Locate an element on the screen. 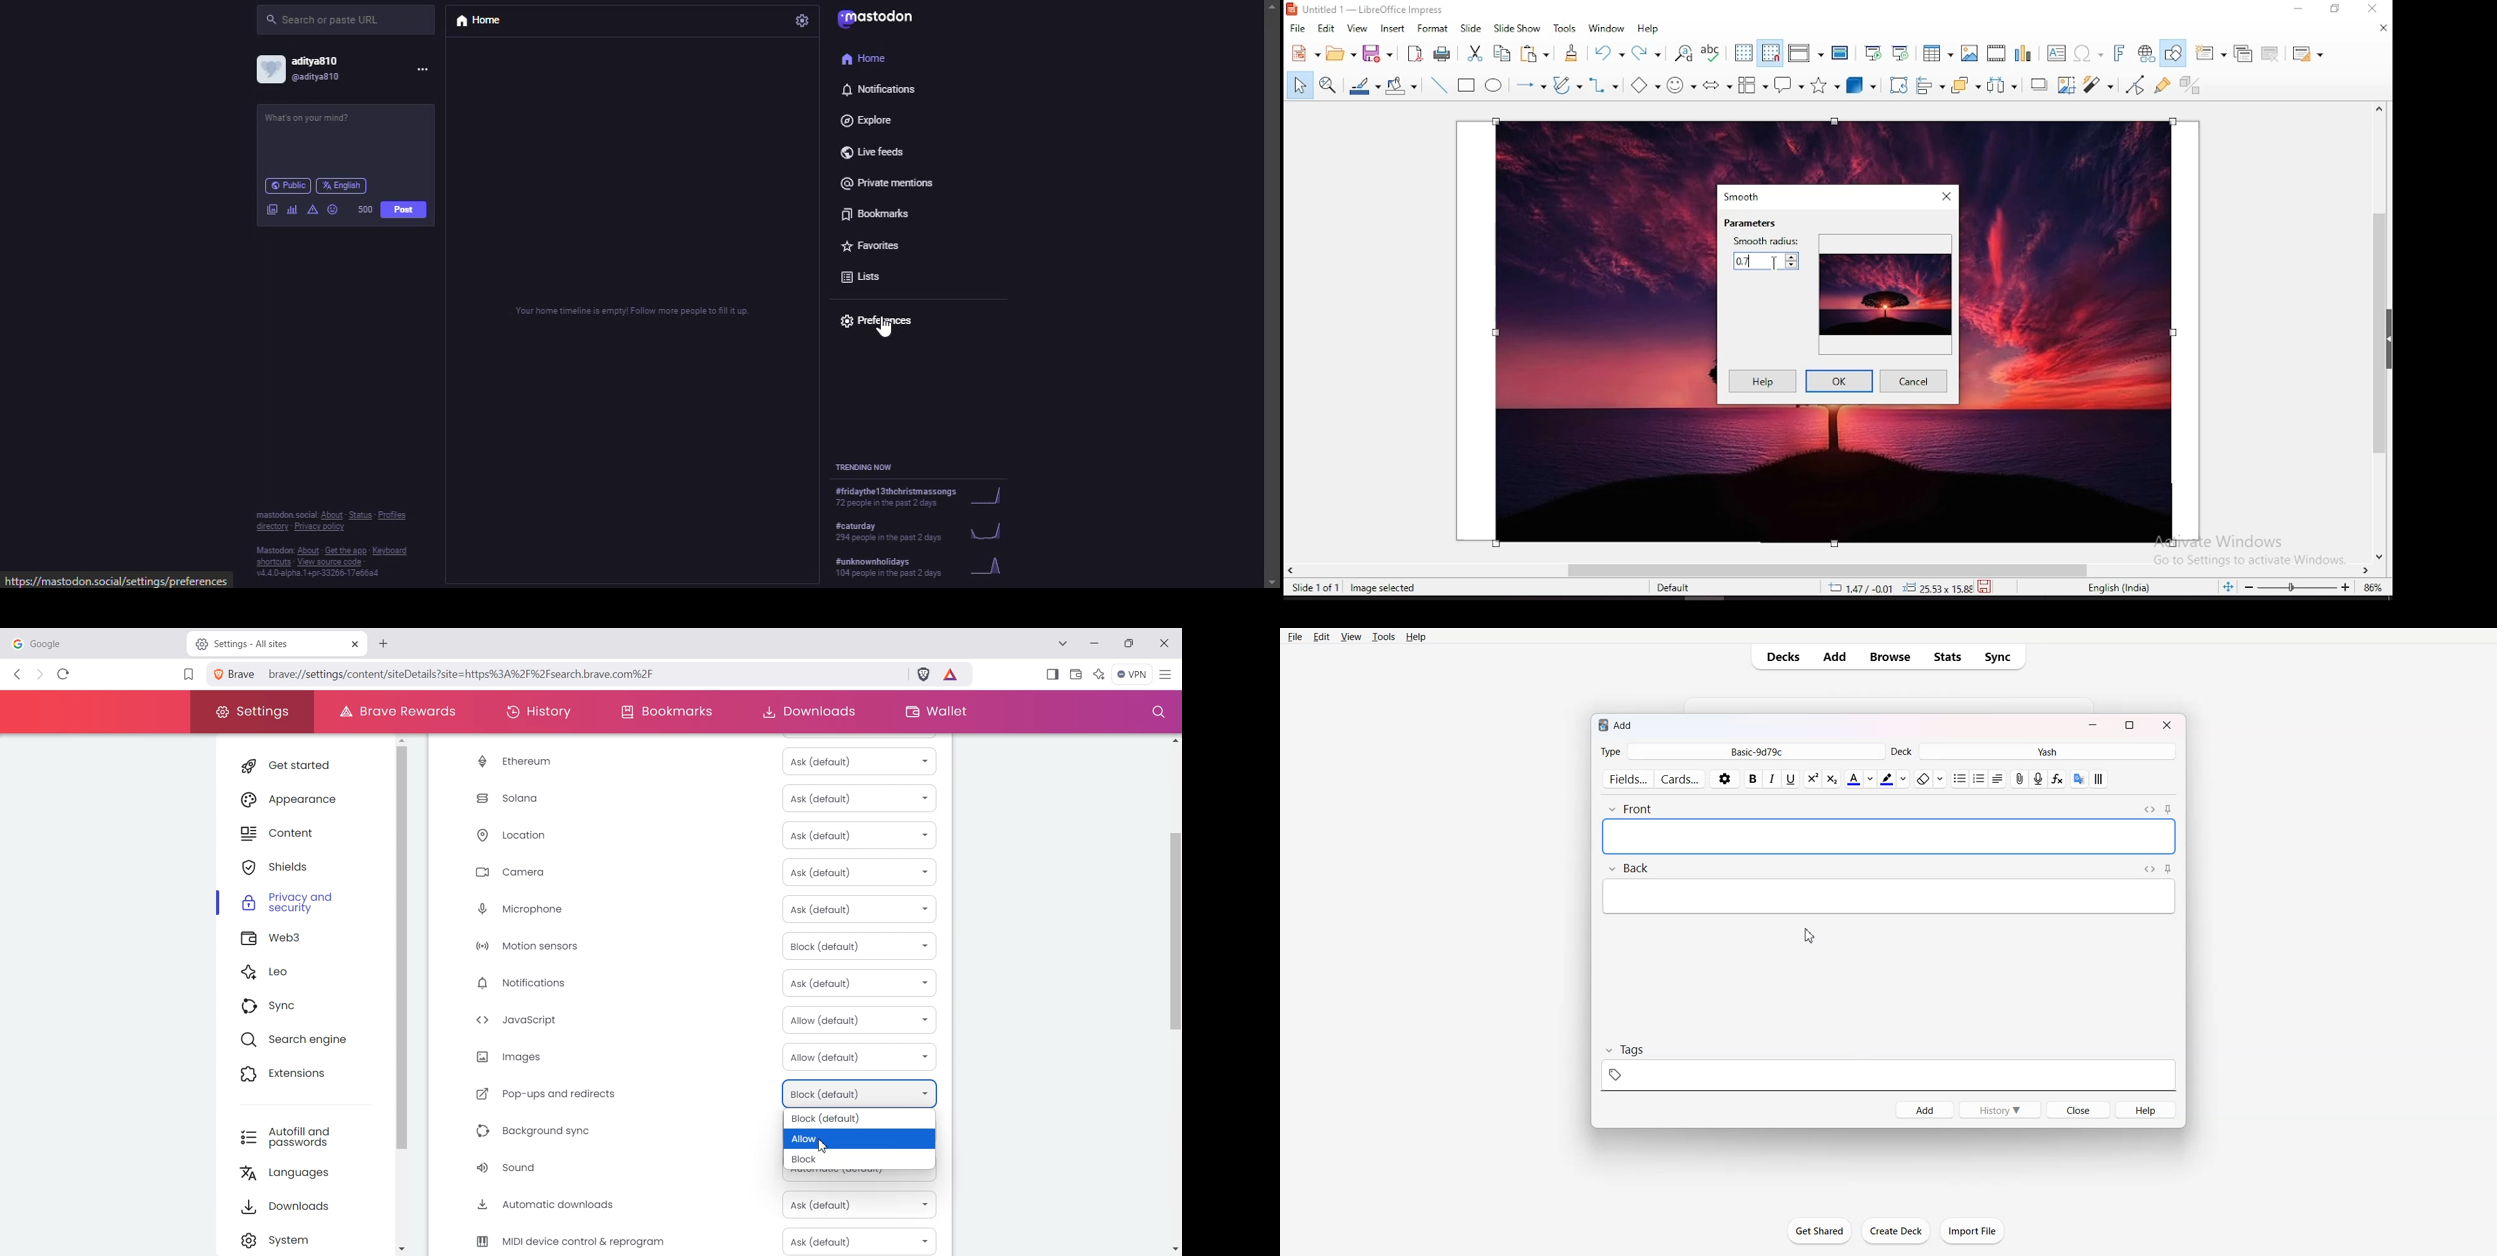 This screenshot has width=2520, height=1260. connectors is located at coordinates (1604, 86).